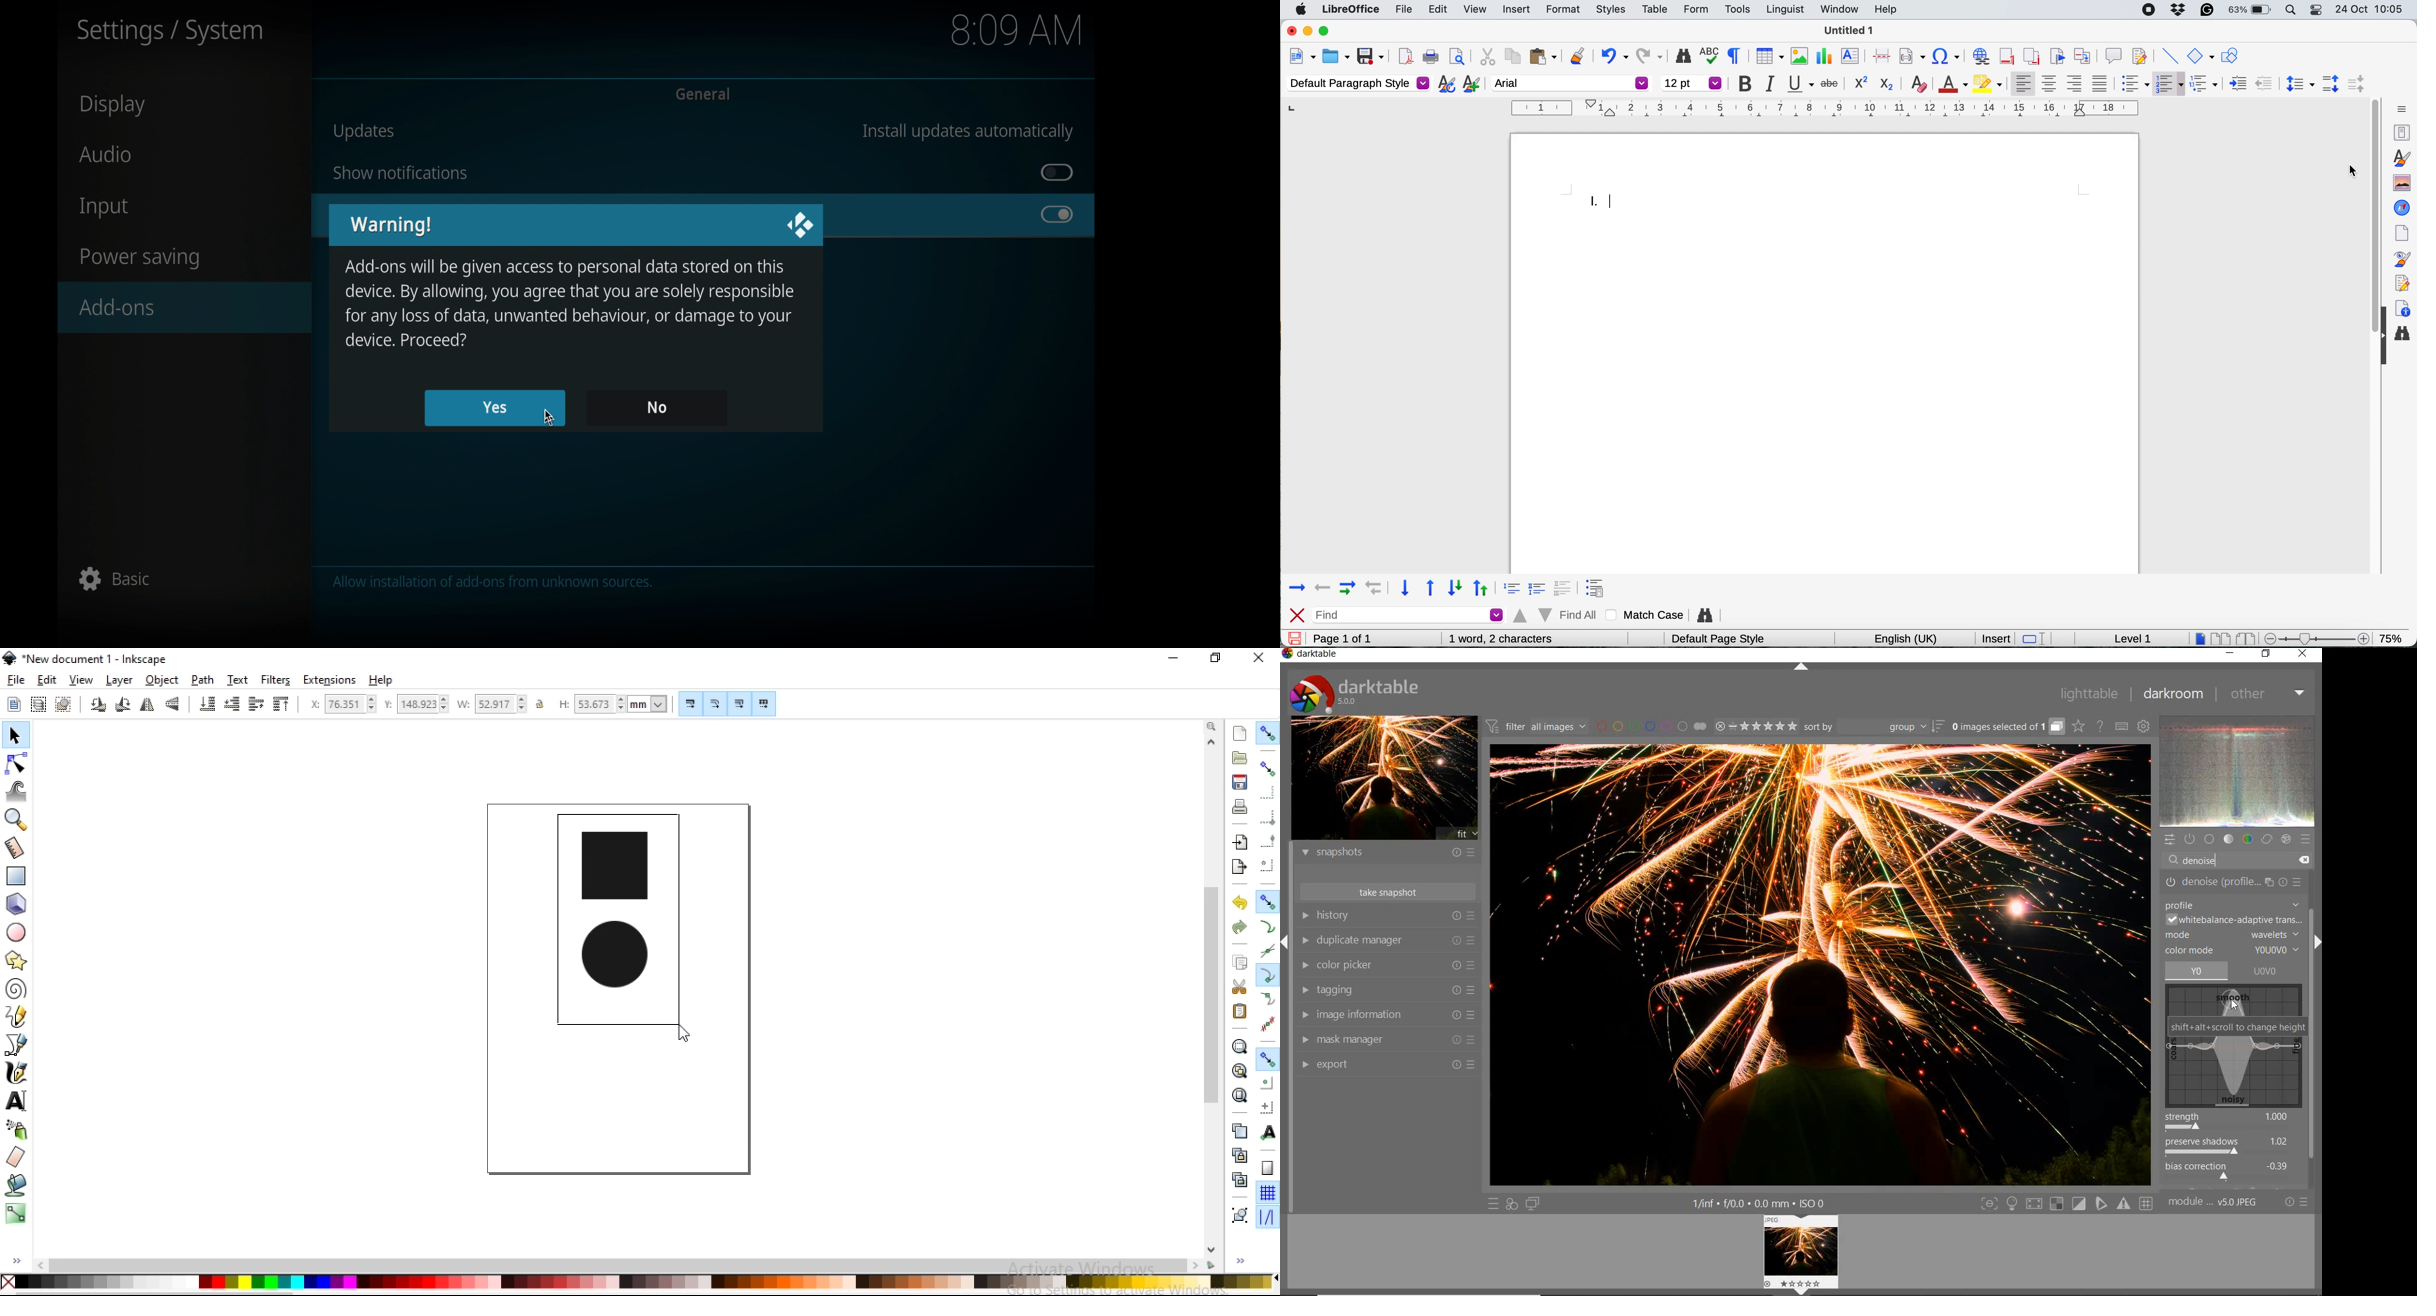 The width and height of the screenshot is (2436, 1316). I want to click on default page style, so click(1723, 639).